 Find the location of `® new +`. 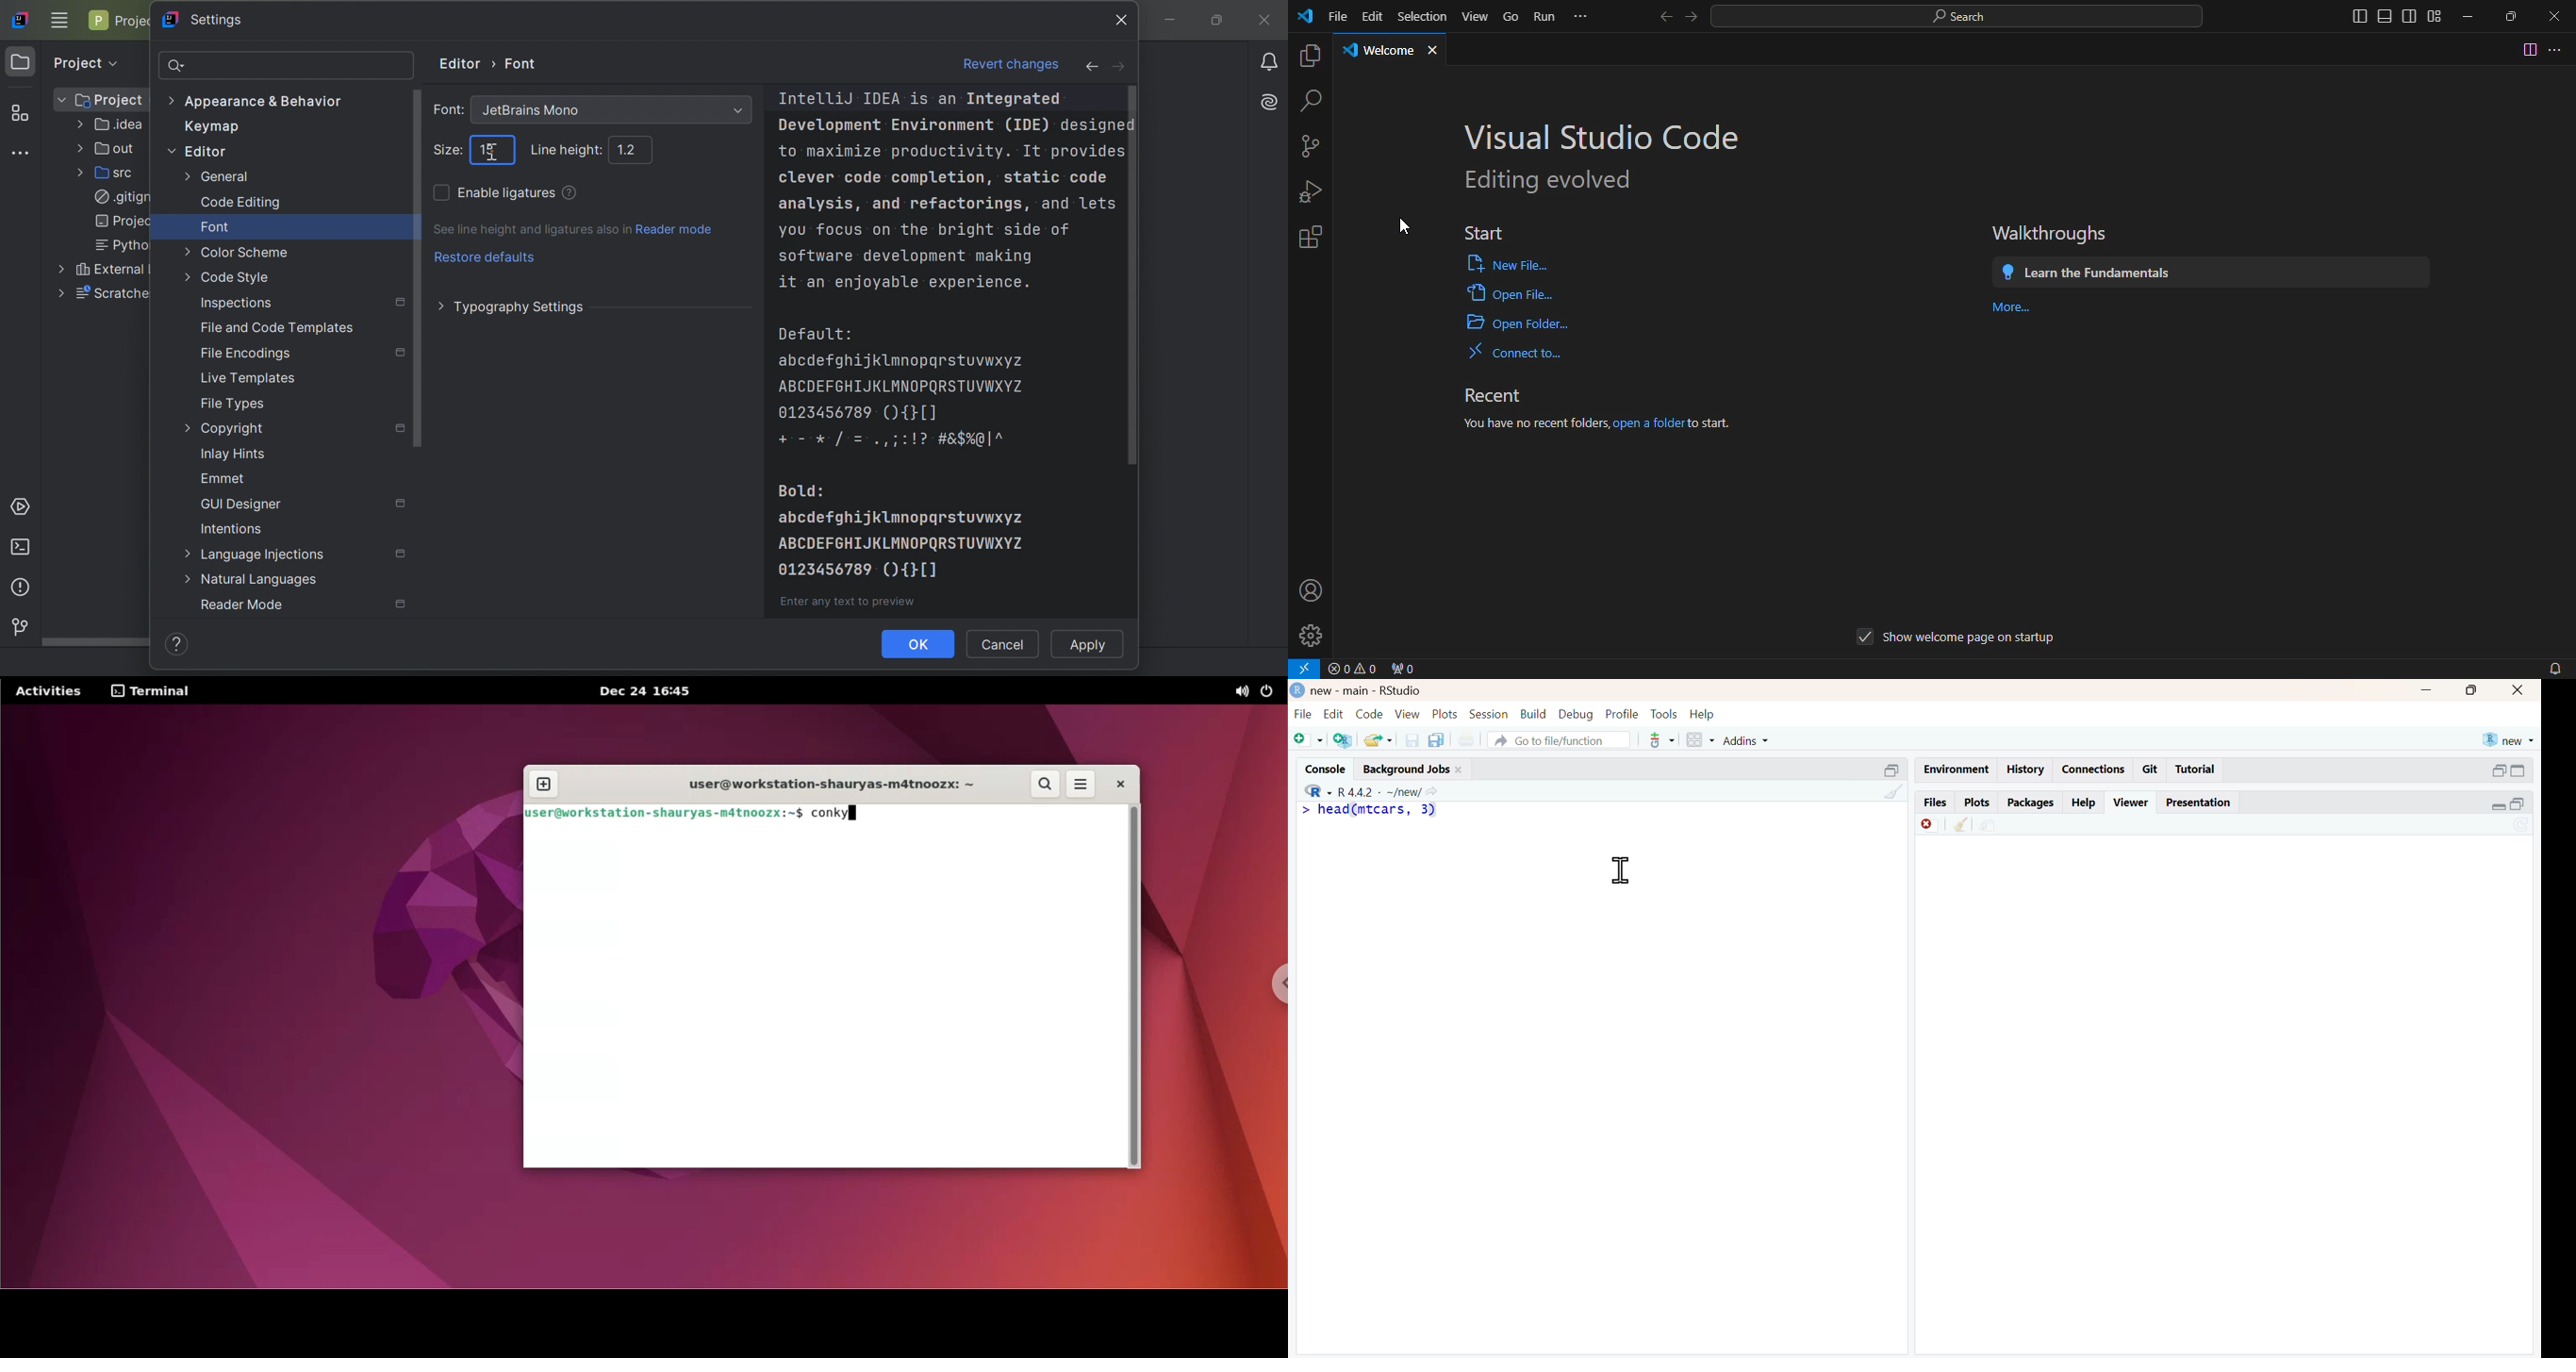

® new + is located at coordinates (2511, 739).